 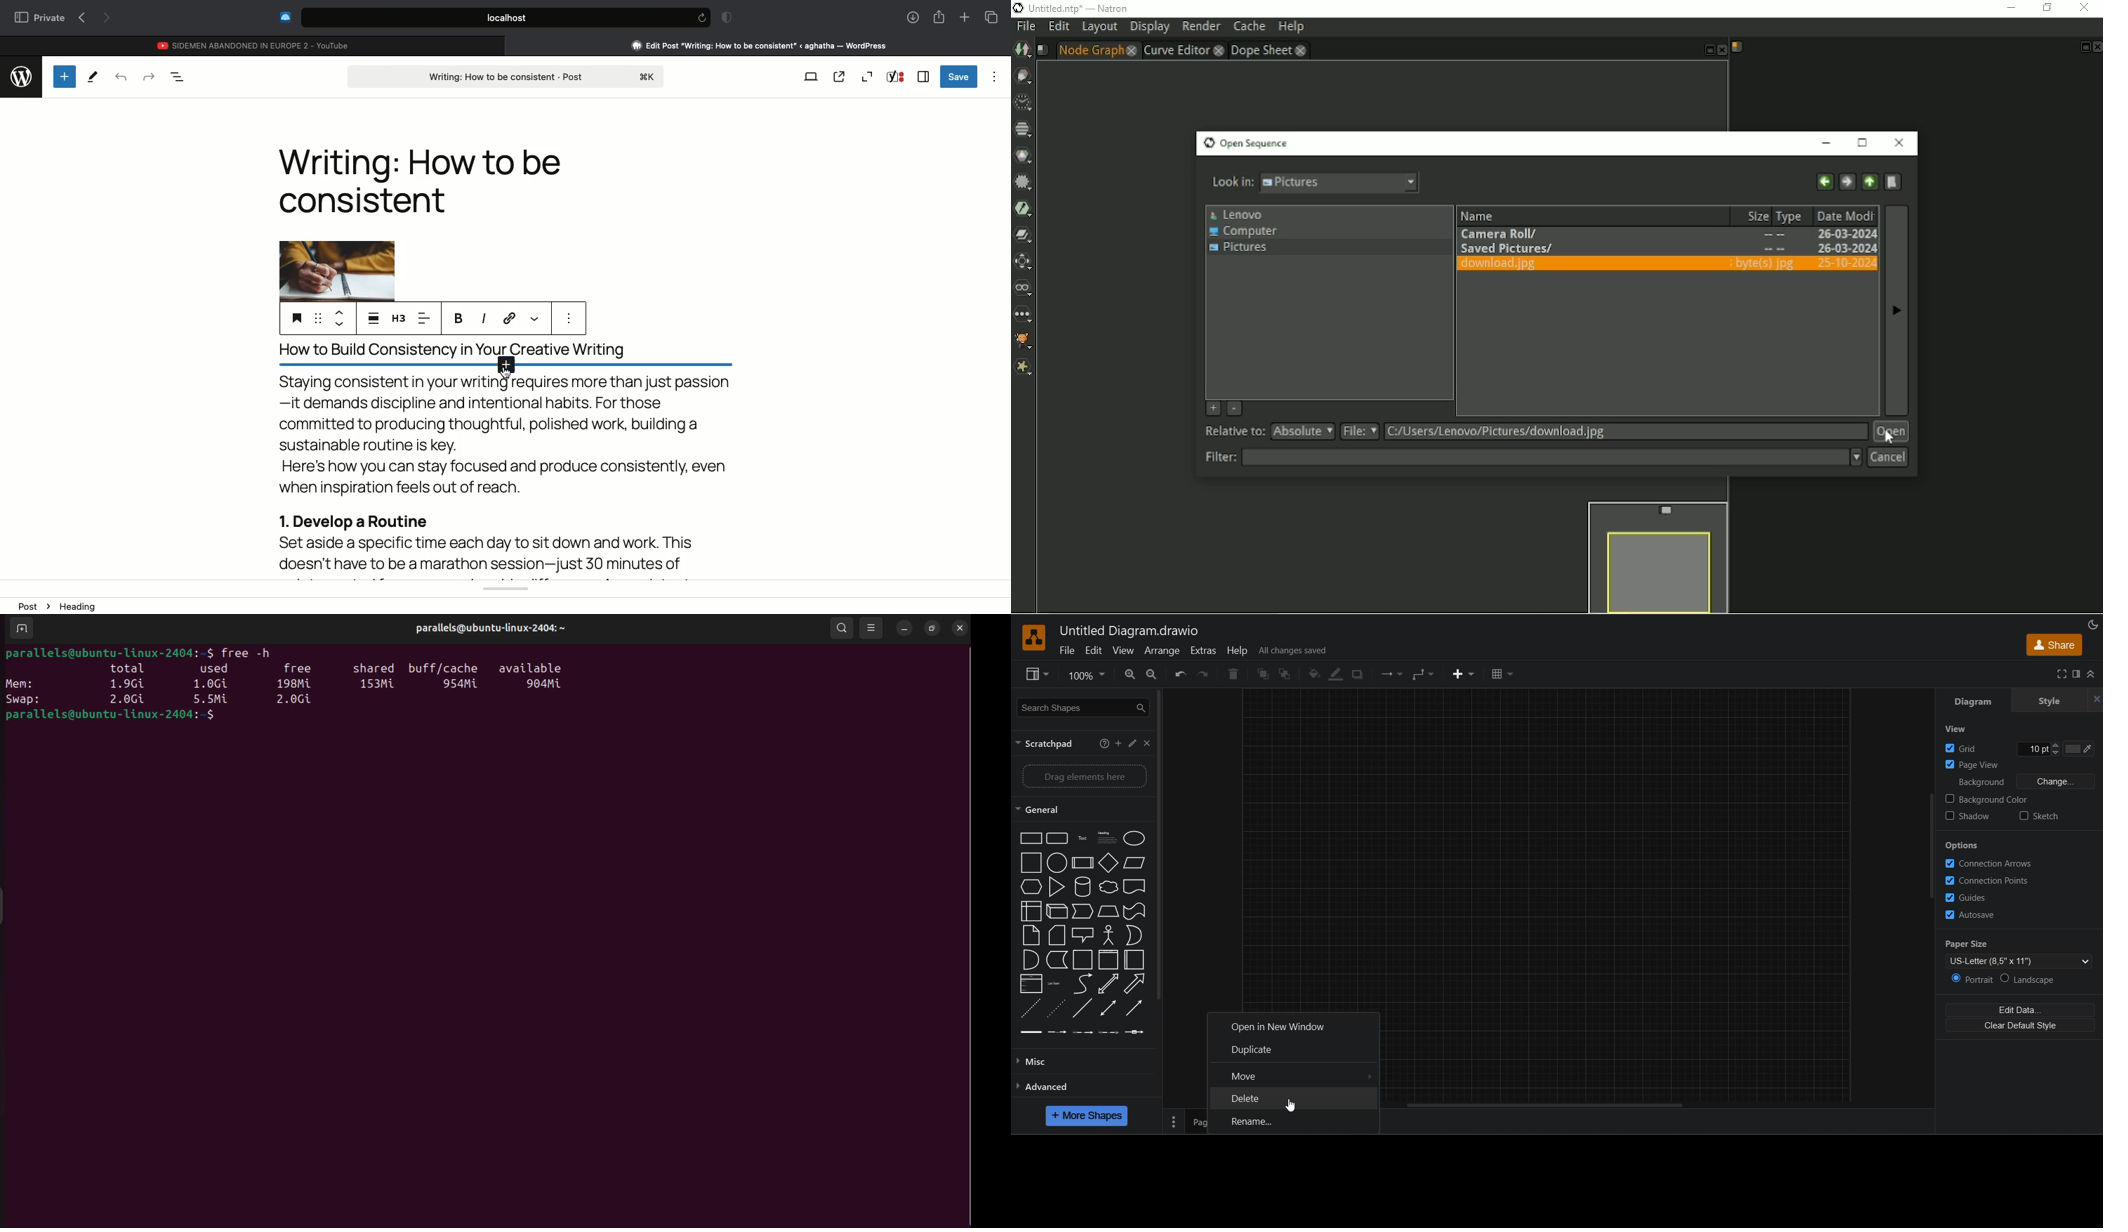 What do you see at coordinates (1097, 651) in the screenshot?
I see `edit` at bounding box center [1097, 651].